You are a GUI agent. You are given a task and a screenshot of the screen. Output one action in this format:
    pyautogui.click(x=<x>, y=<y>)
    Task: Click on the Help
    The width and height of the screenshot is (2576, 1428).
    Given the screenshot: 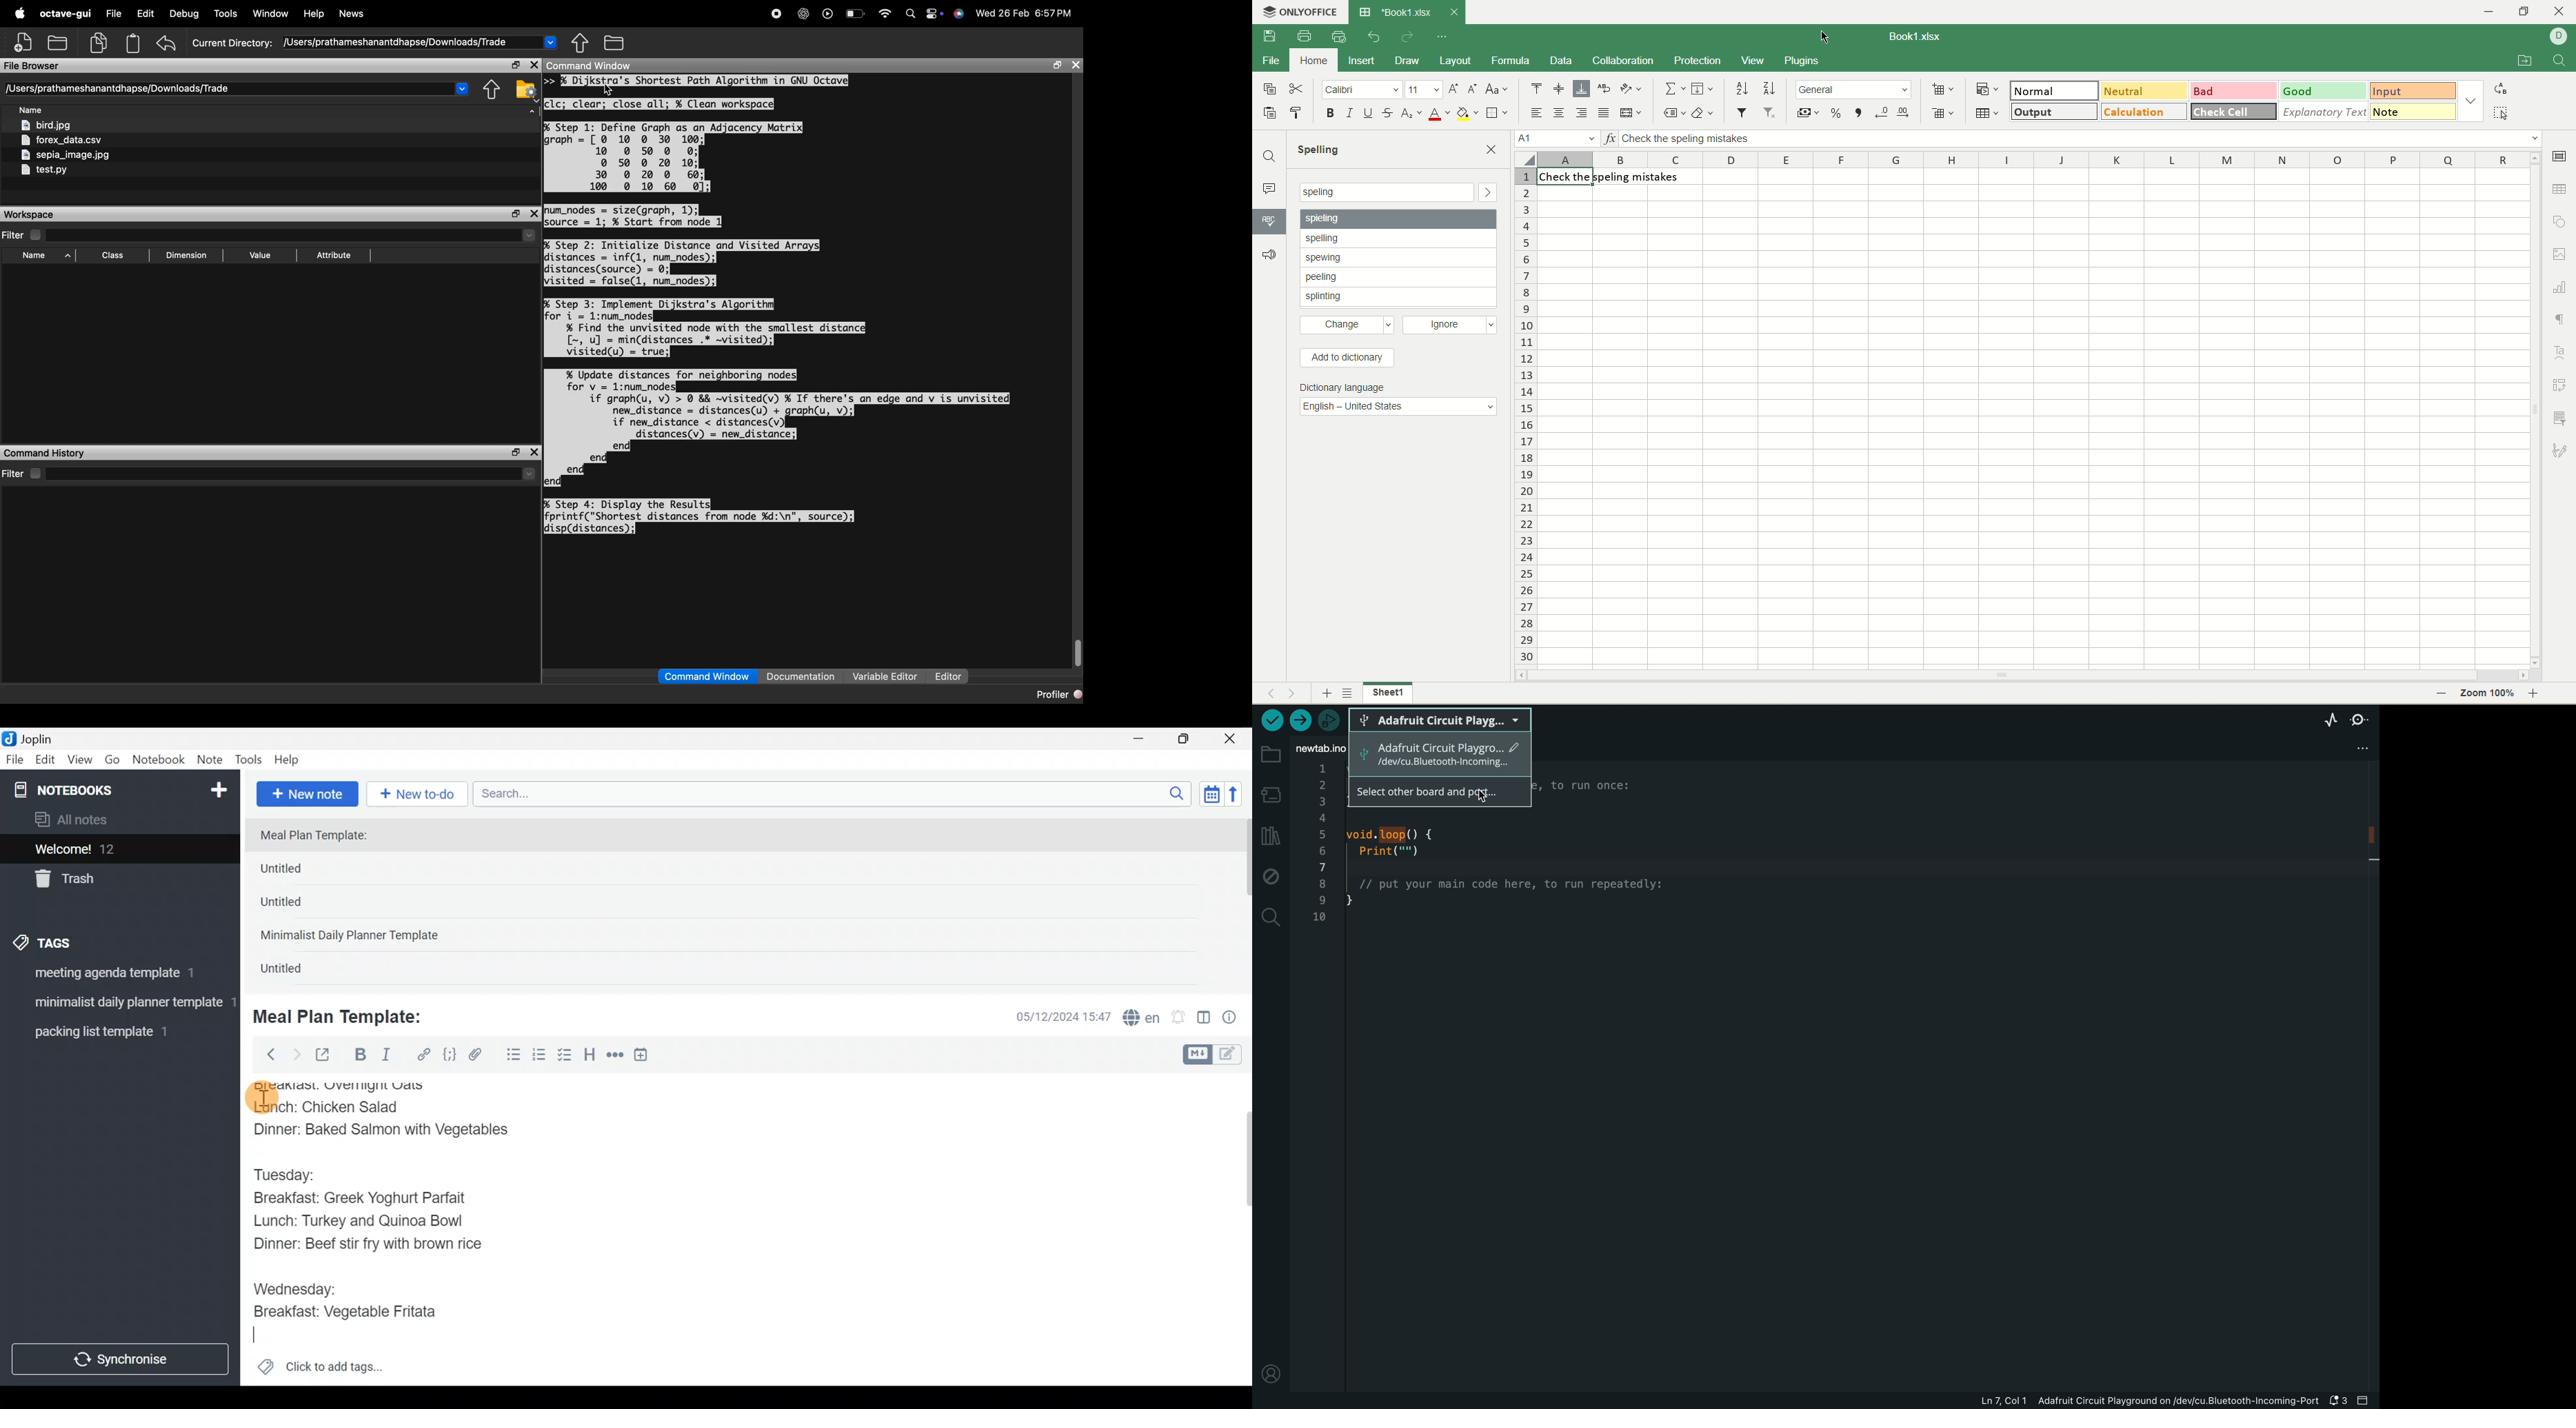 What is the action you would take?
    pyautogui.click(x=292, y=757)
    